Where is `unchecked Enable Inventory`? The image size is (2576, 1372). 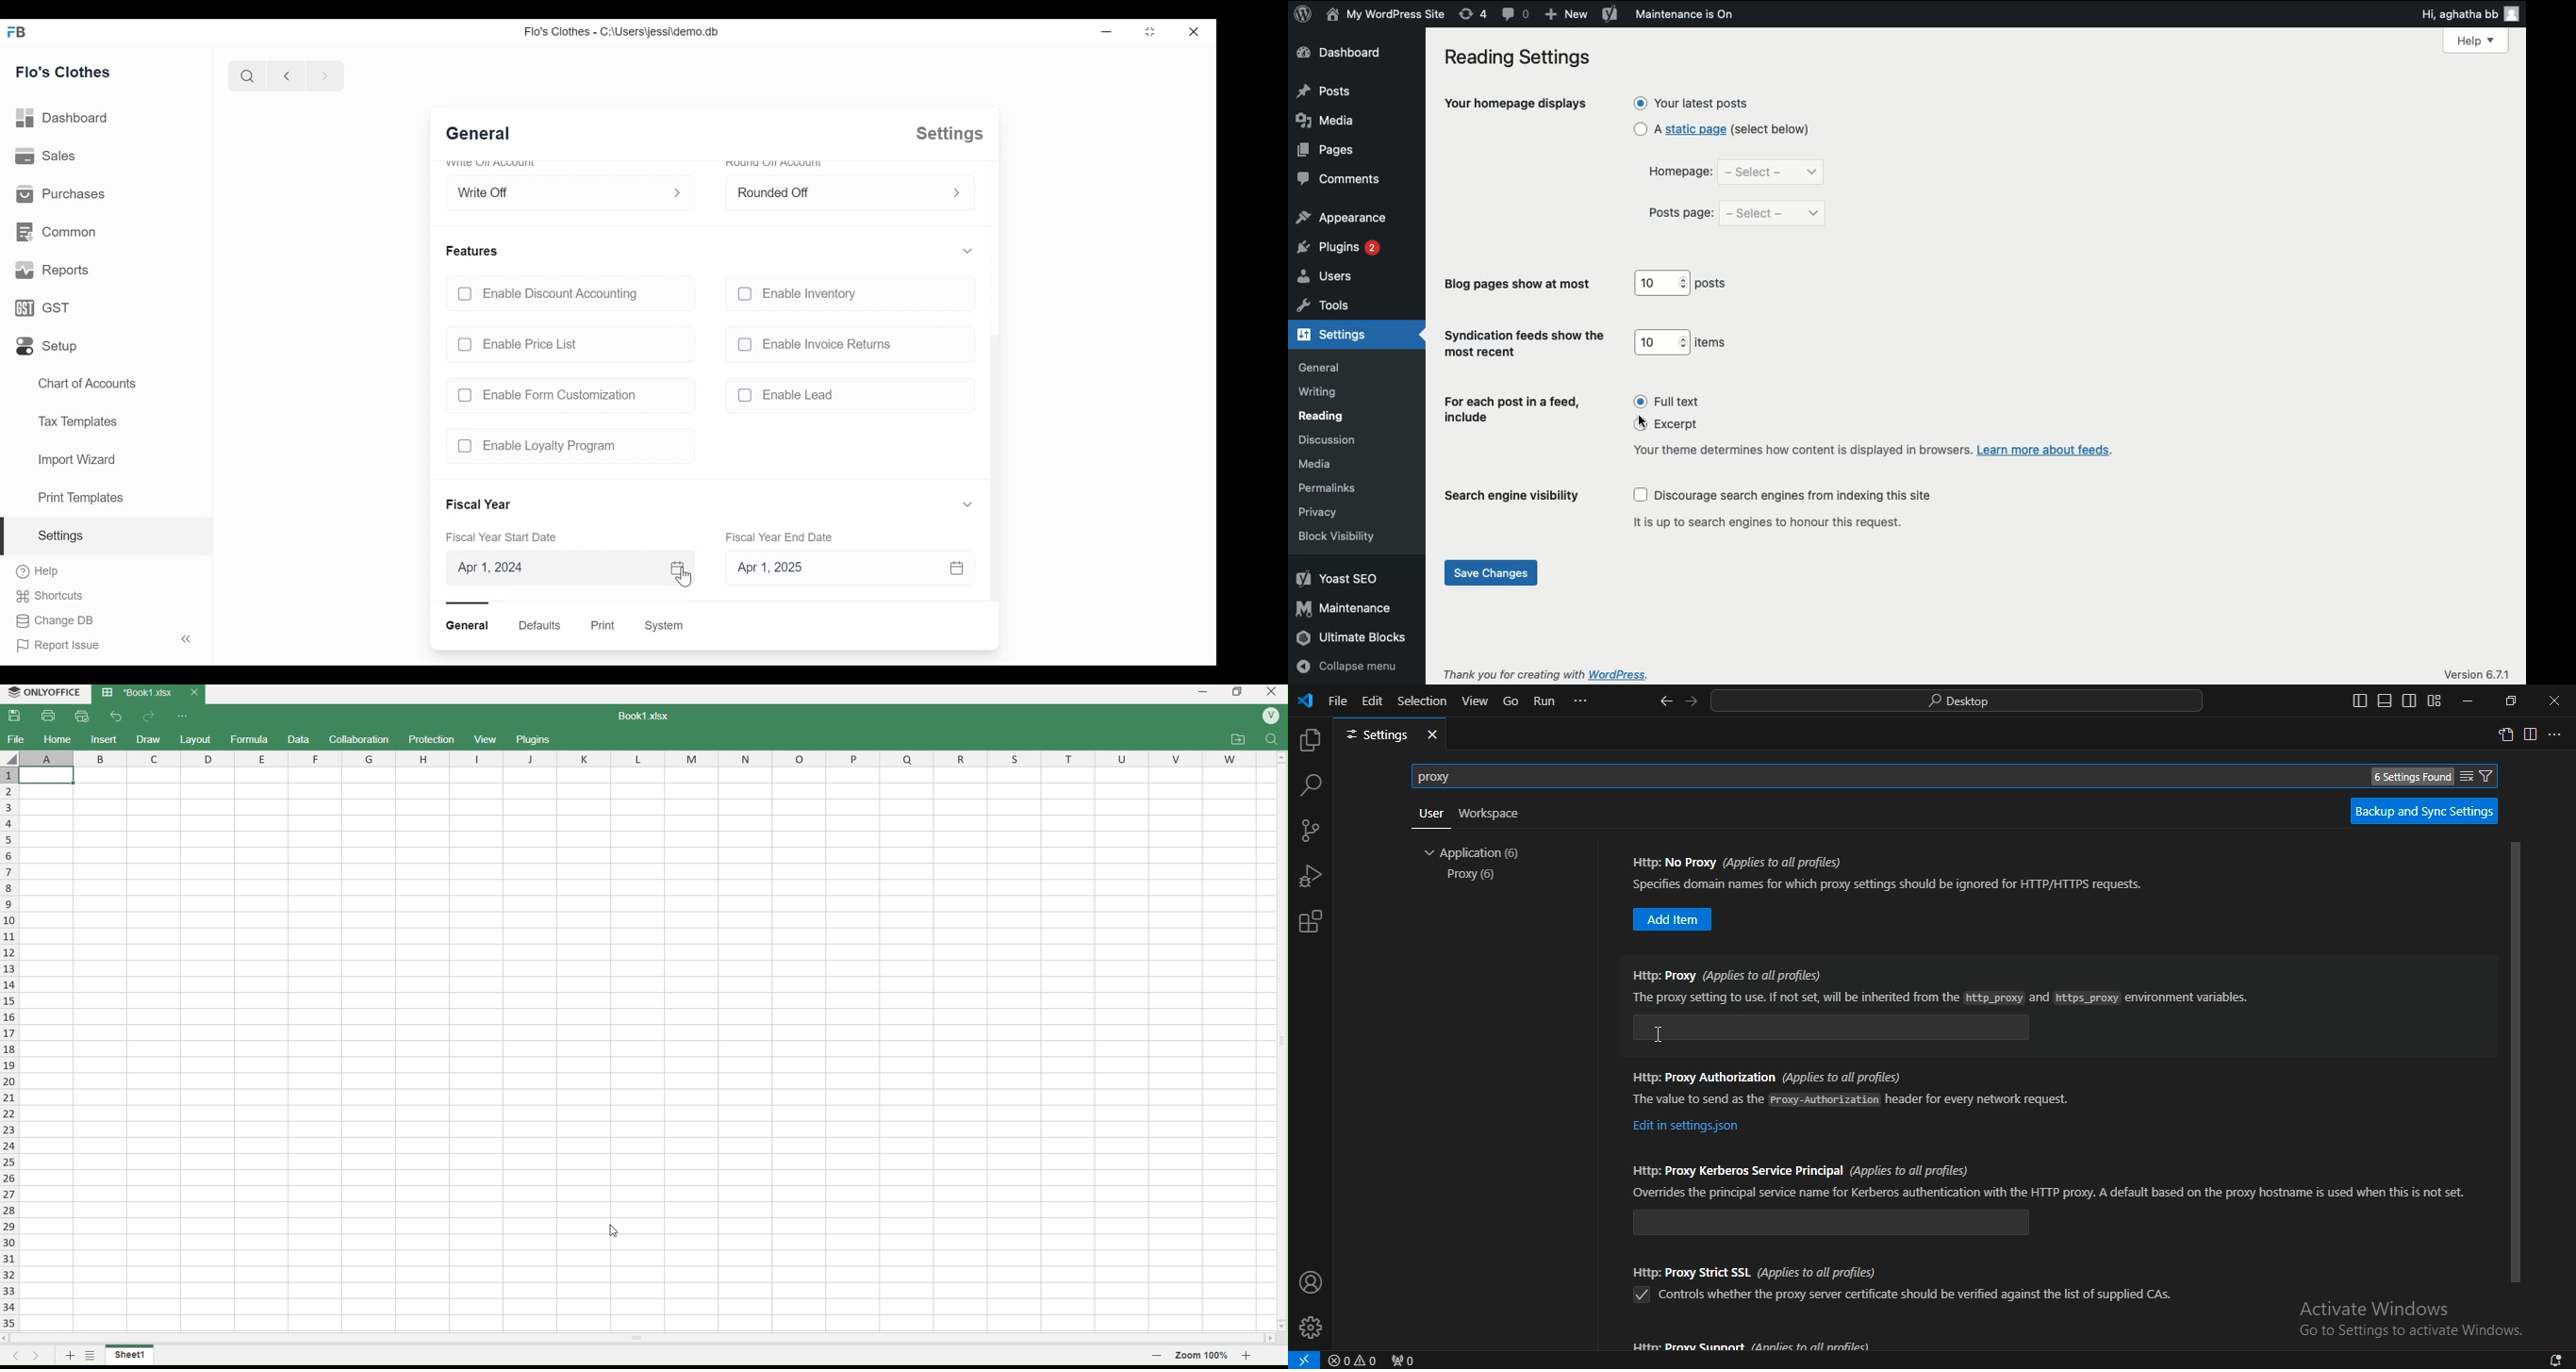 unchecked Enable Inventory is located at coordinates (846, 296).